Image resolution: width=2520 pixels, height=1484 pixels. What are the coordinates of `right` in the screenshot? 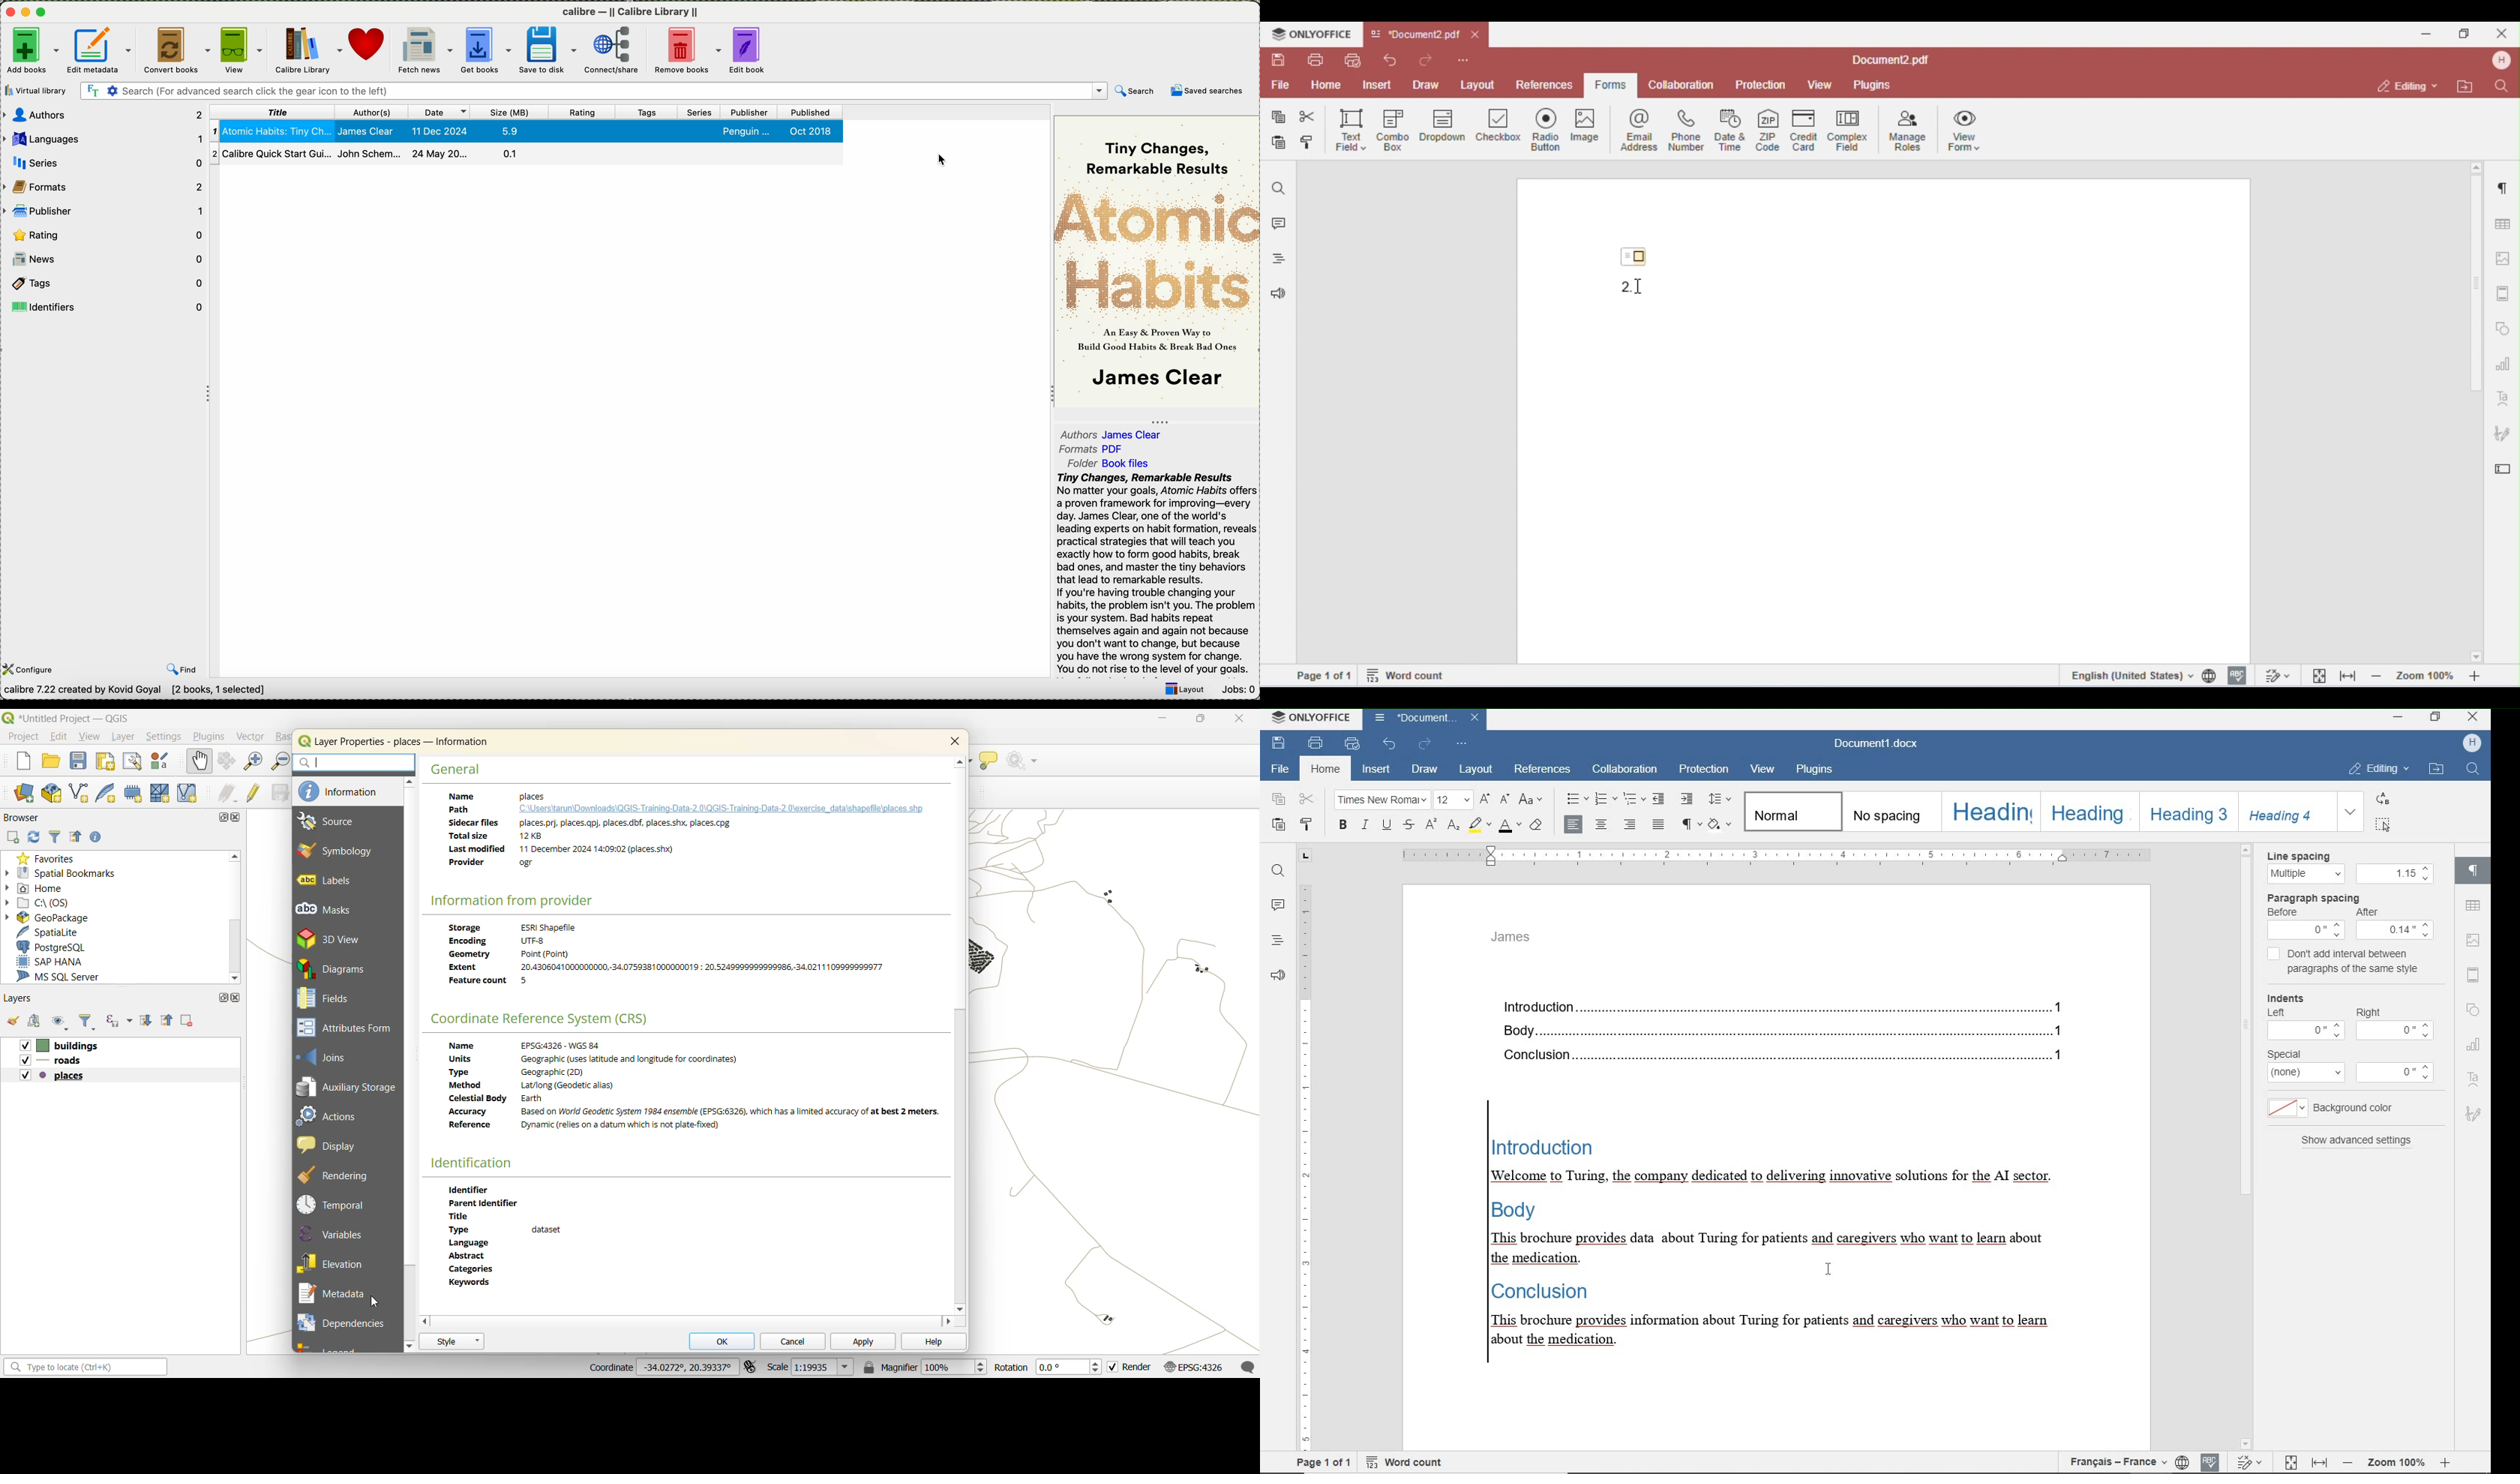 It's located at (2370, 1011).